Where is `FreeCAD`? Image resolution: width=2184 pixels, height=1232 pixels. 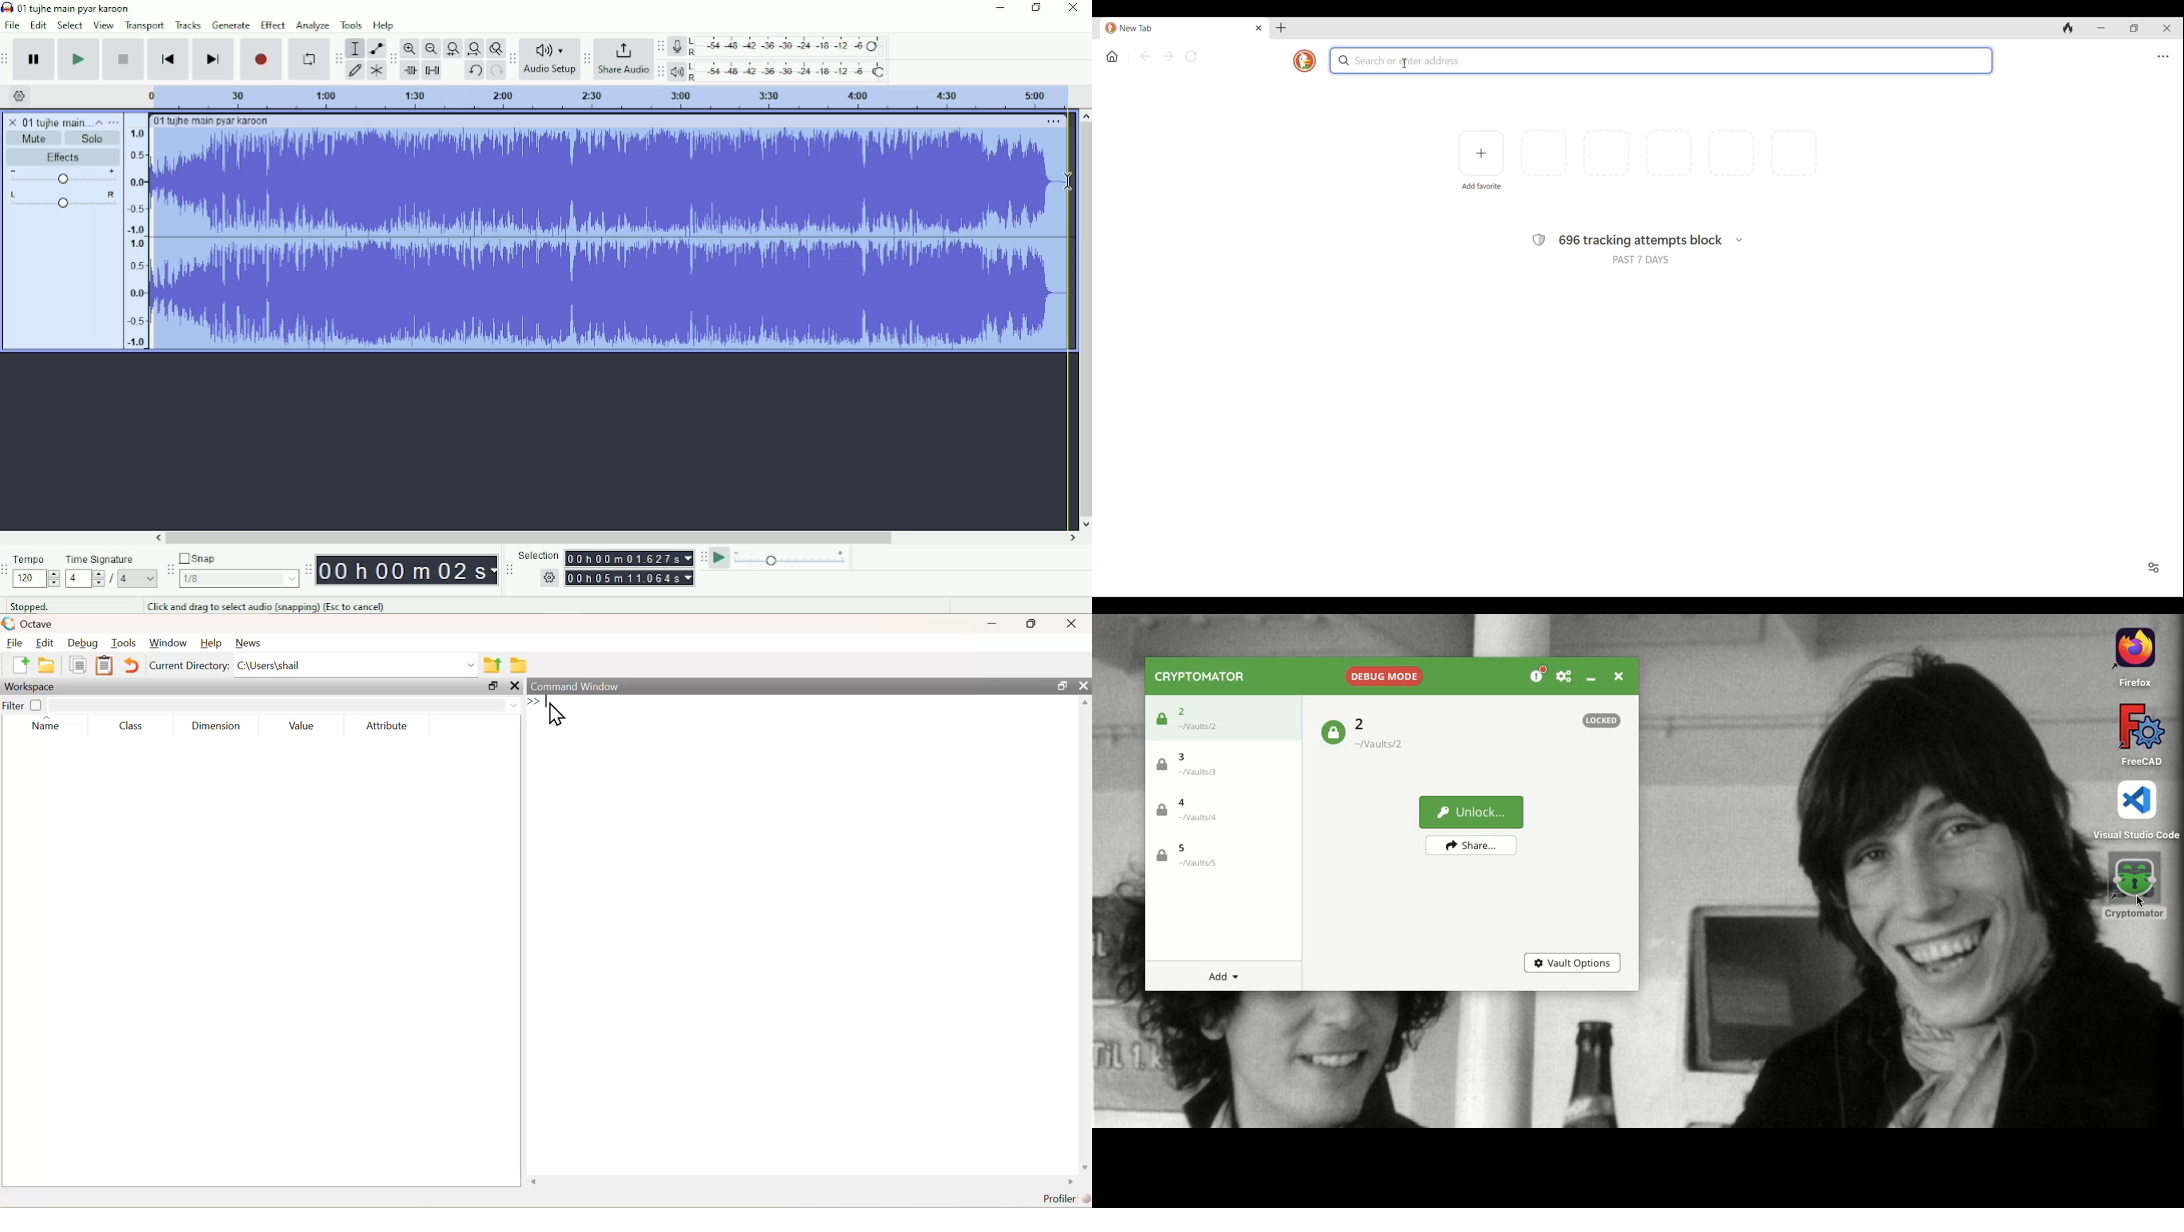
FreeCAD is located at coordinates (2142, 735).